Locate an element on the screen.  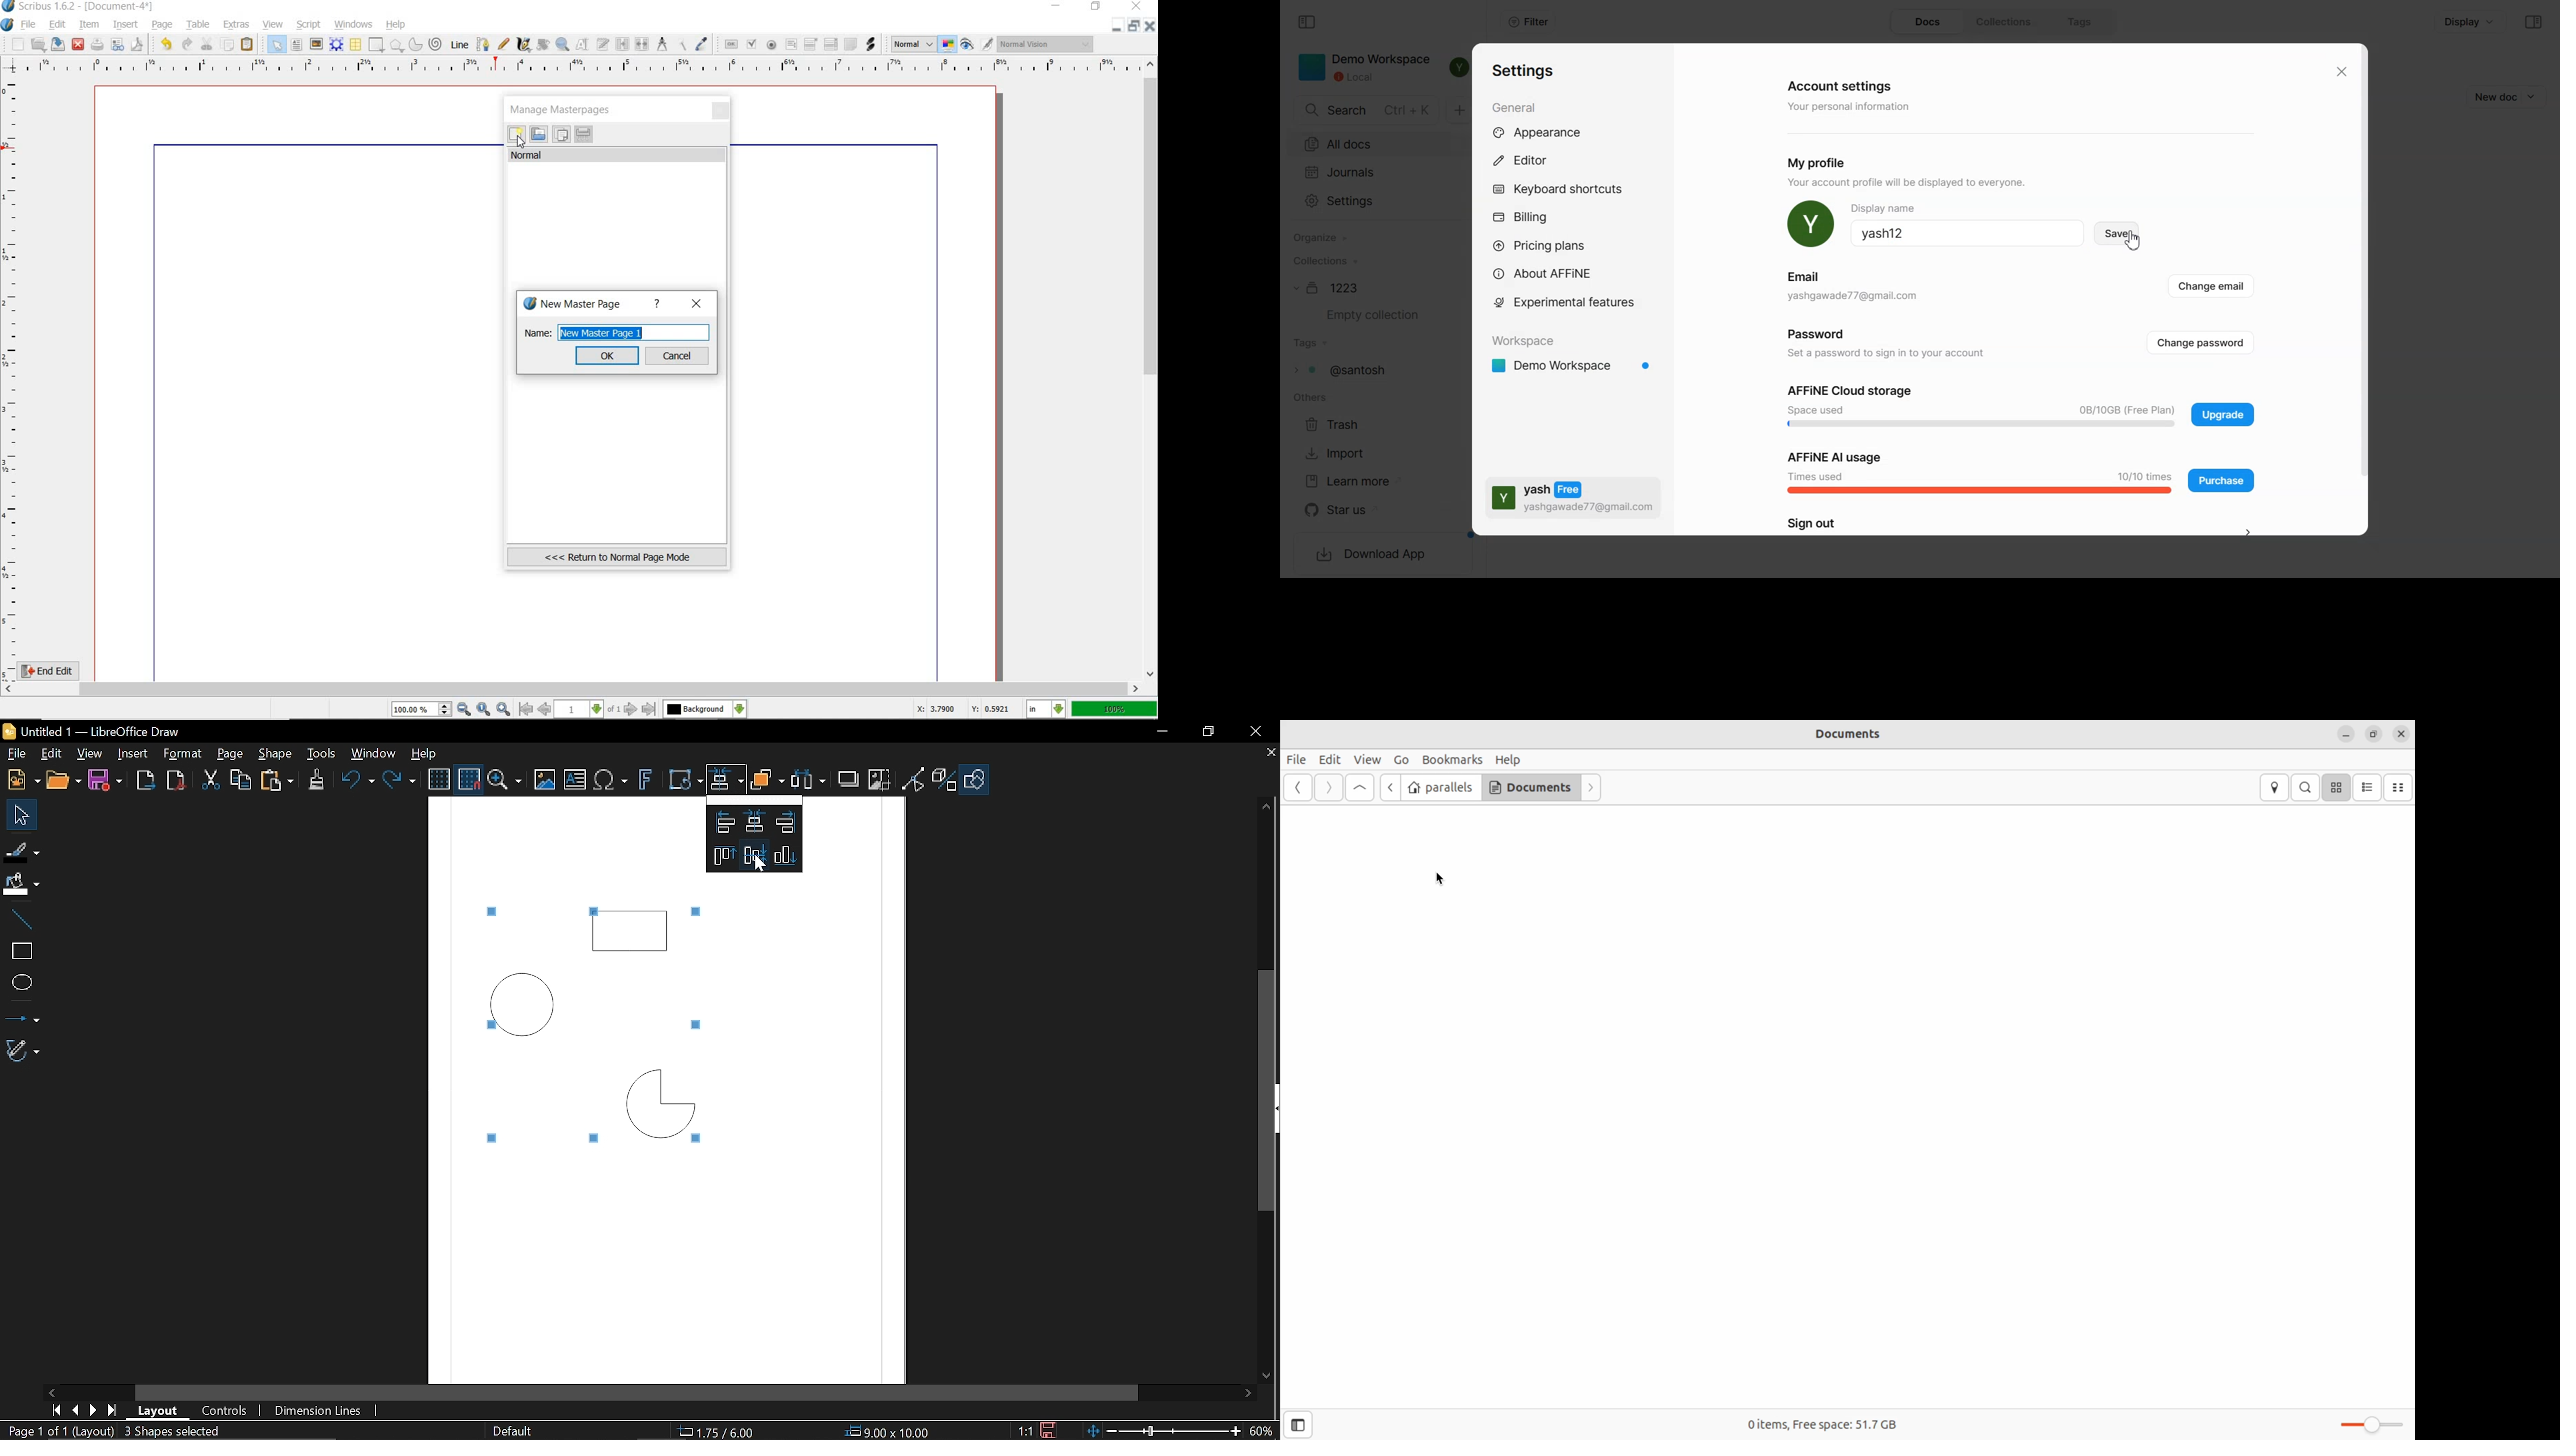
Display is located at coordinates (2470, 21).